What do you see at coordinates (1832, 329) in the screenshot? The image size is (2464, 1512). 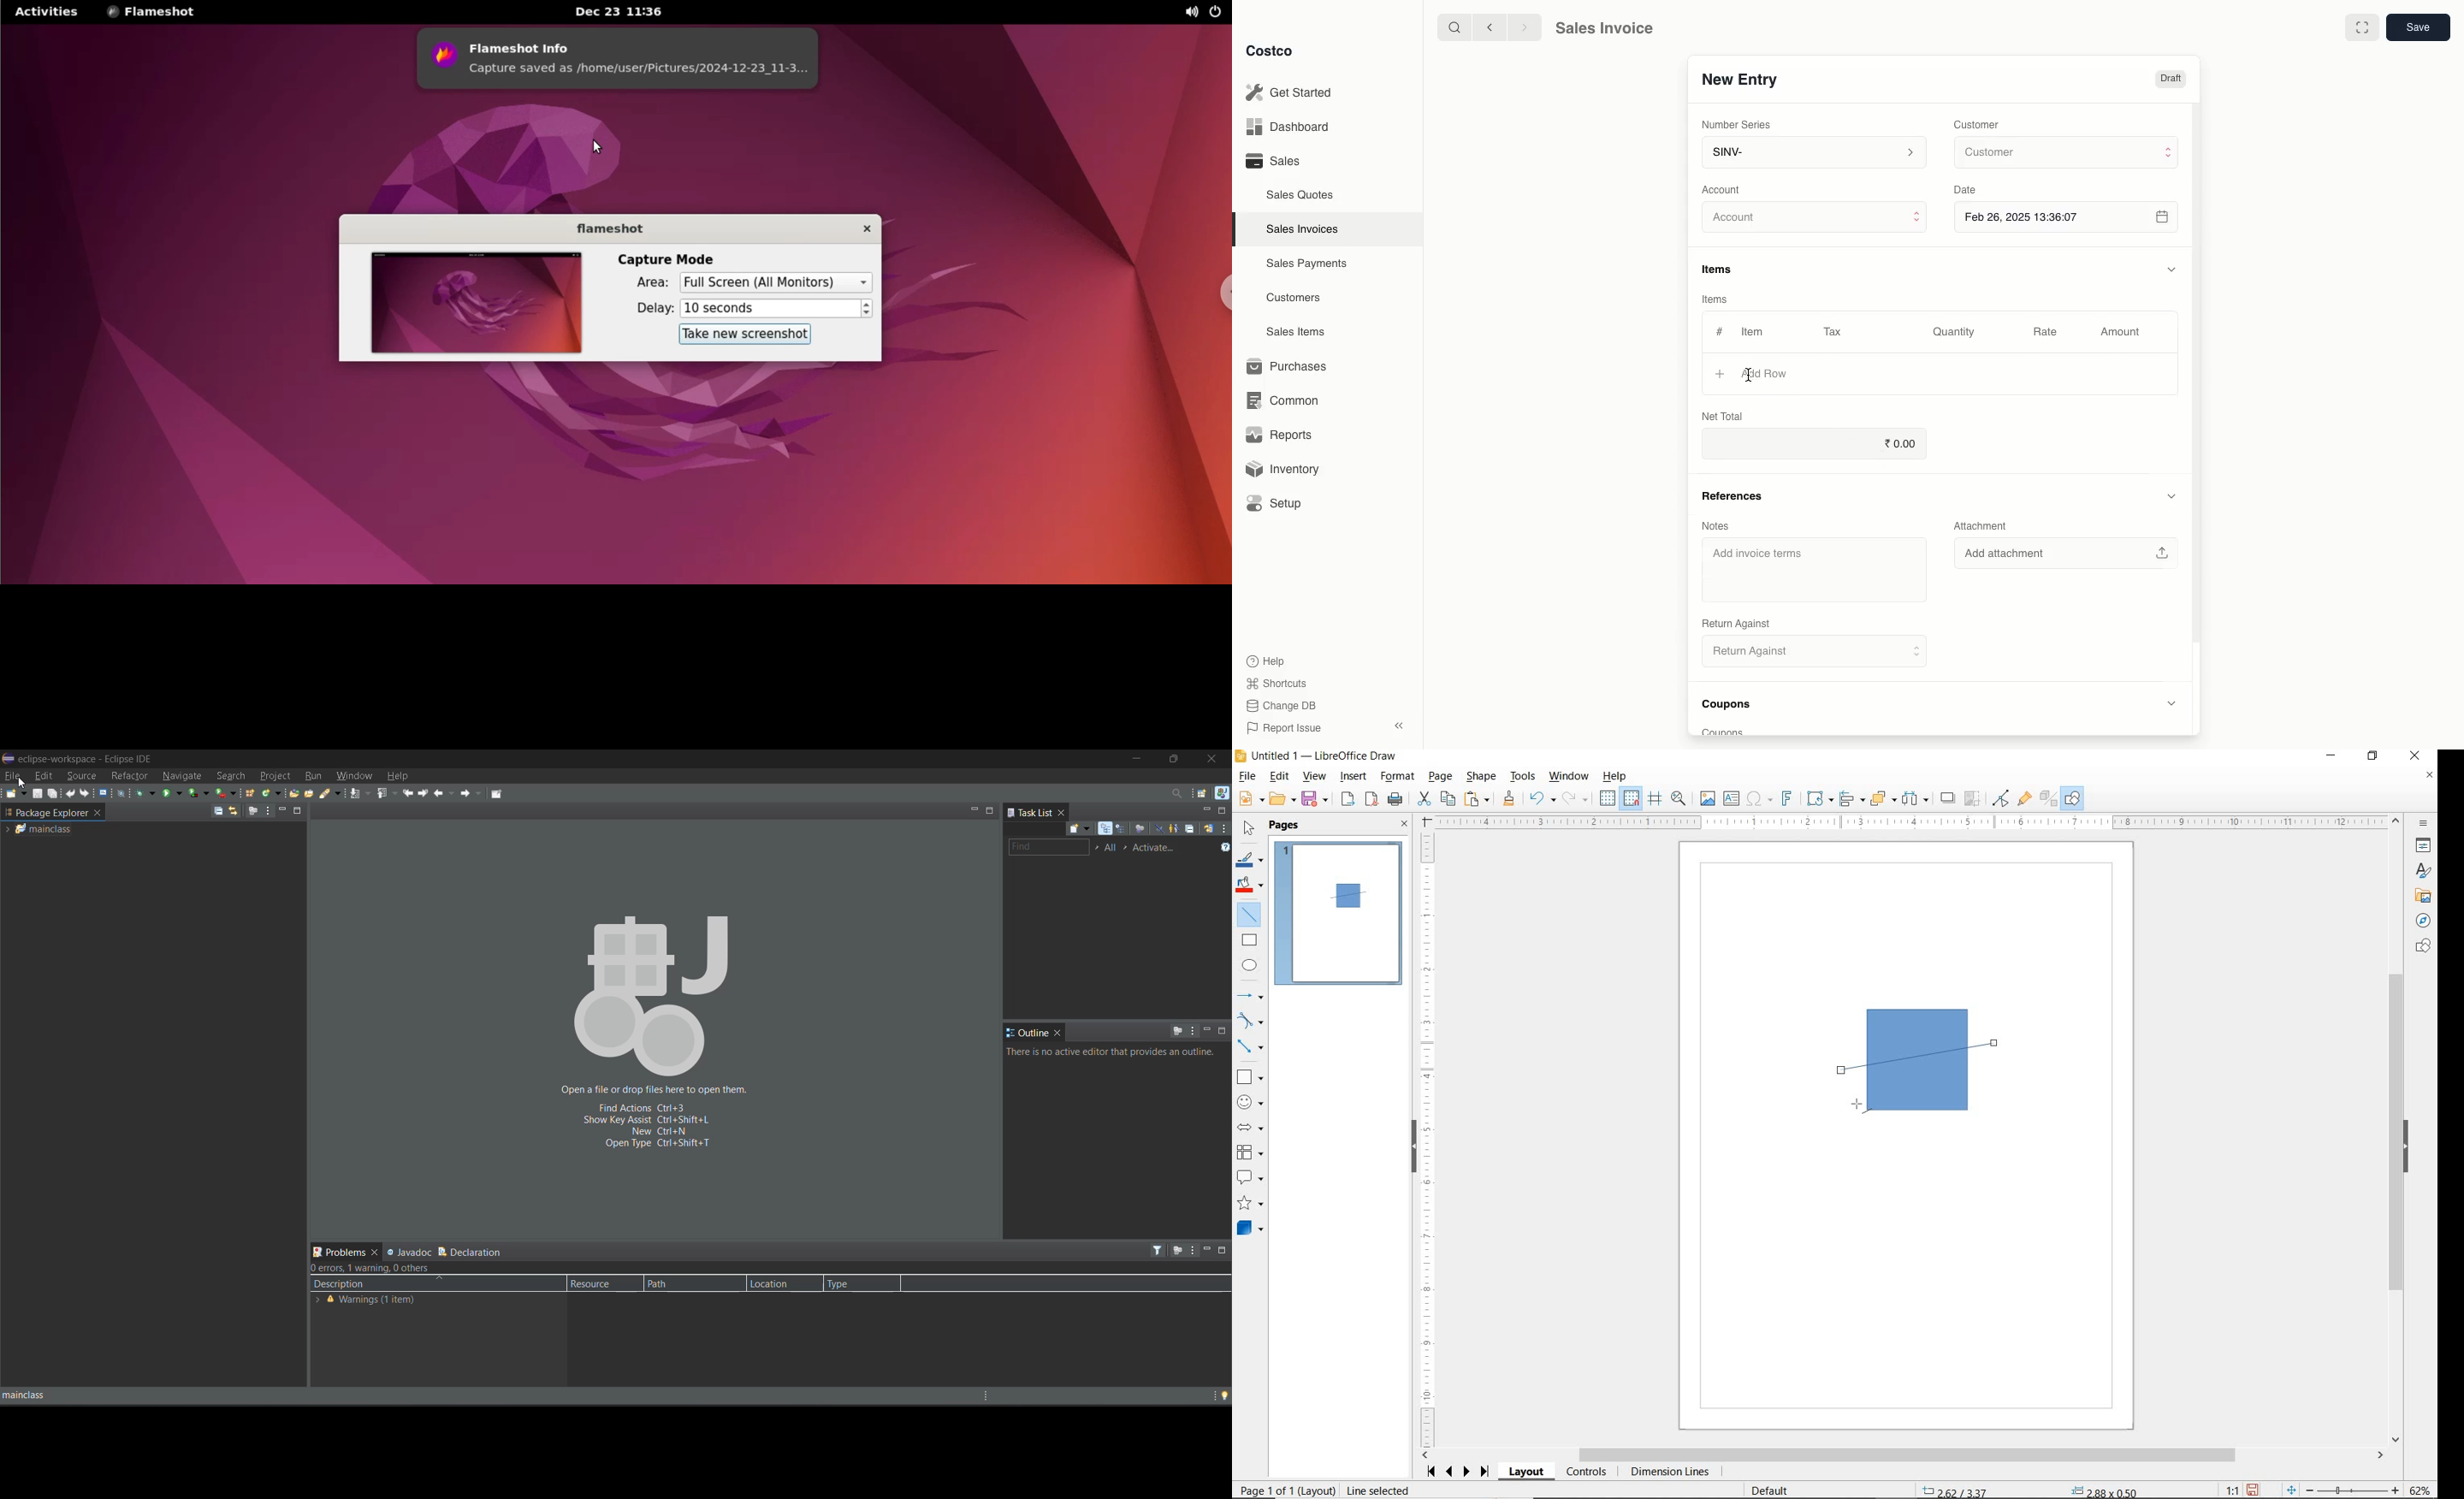 I see `Tax` at bounding box center [1832, 329].